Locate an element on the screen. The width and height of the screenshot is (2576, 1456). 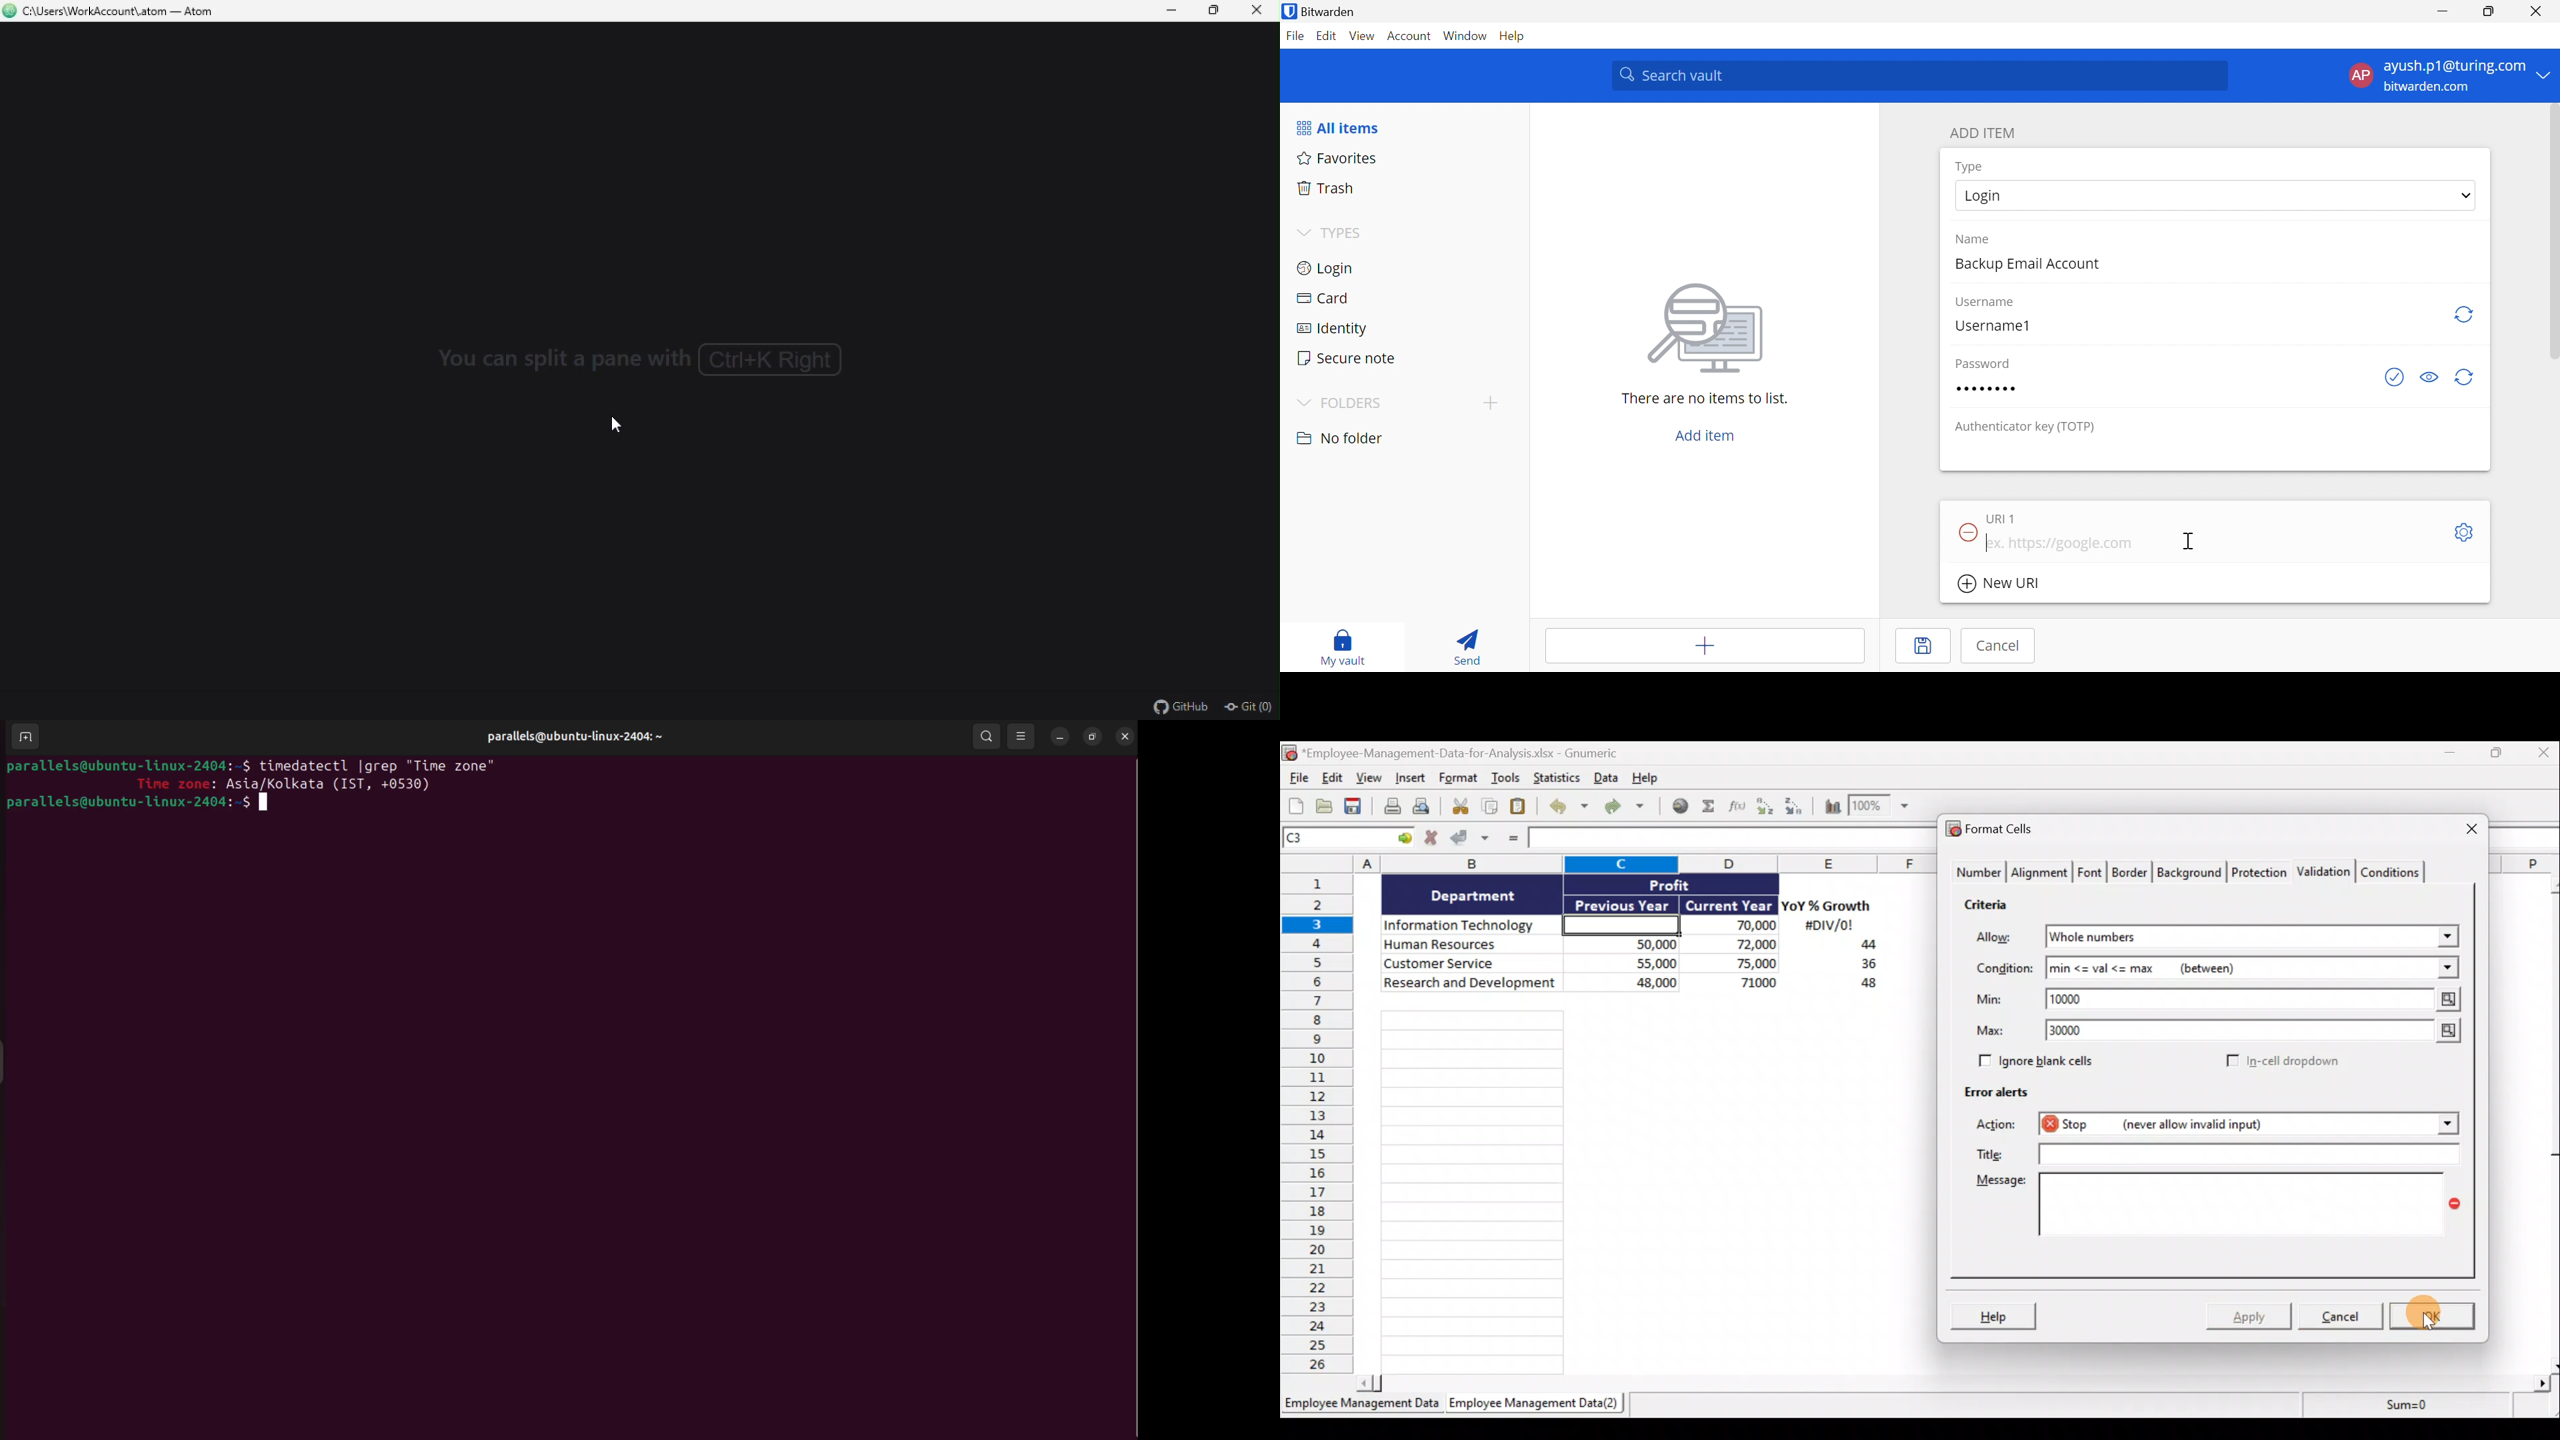
Print preview is located at coordinates (1429, 809).